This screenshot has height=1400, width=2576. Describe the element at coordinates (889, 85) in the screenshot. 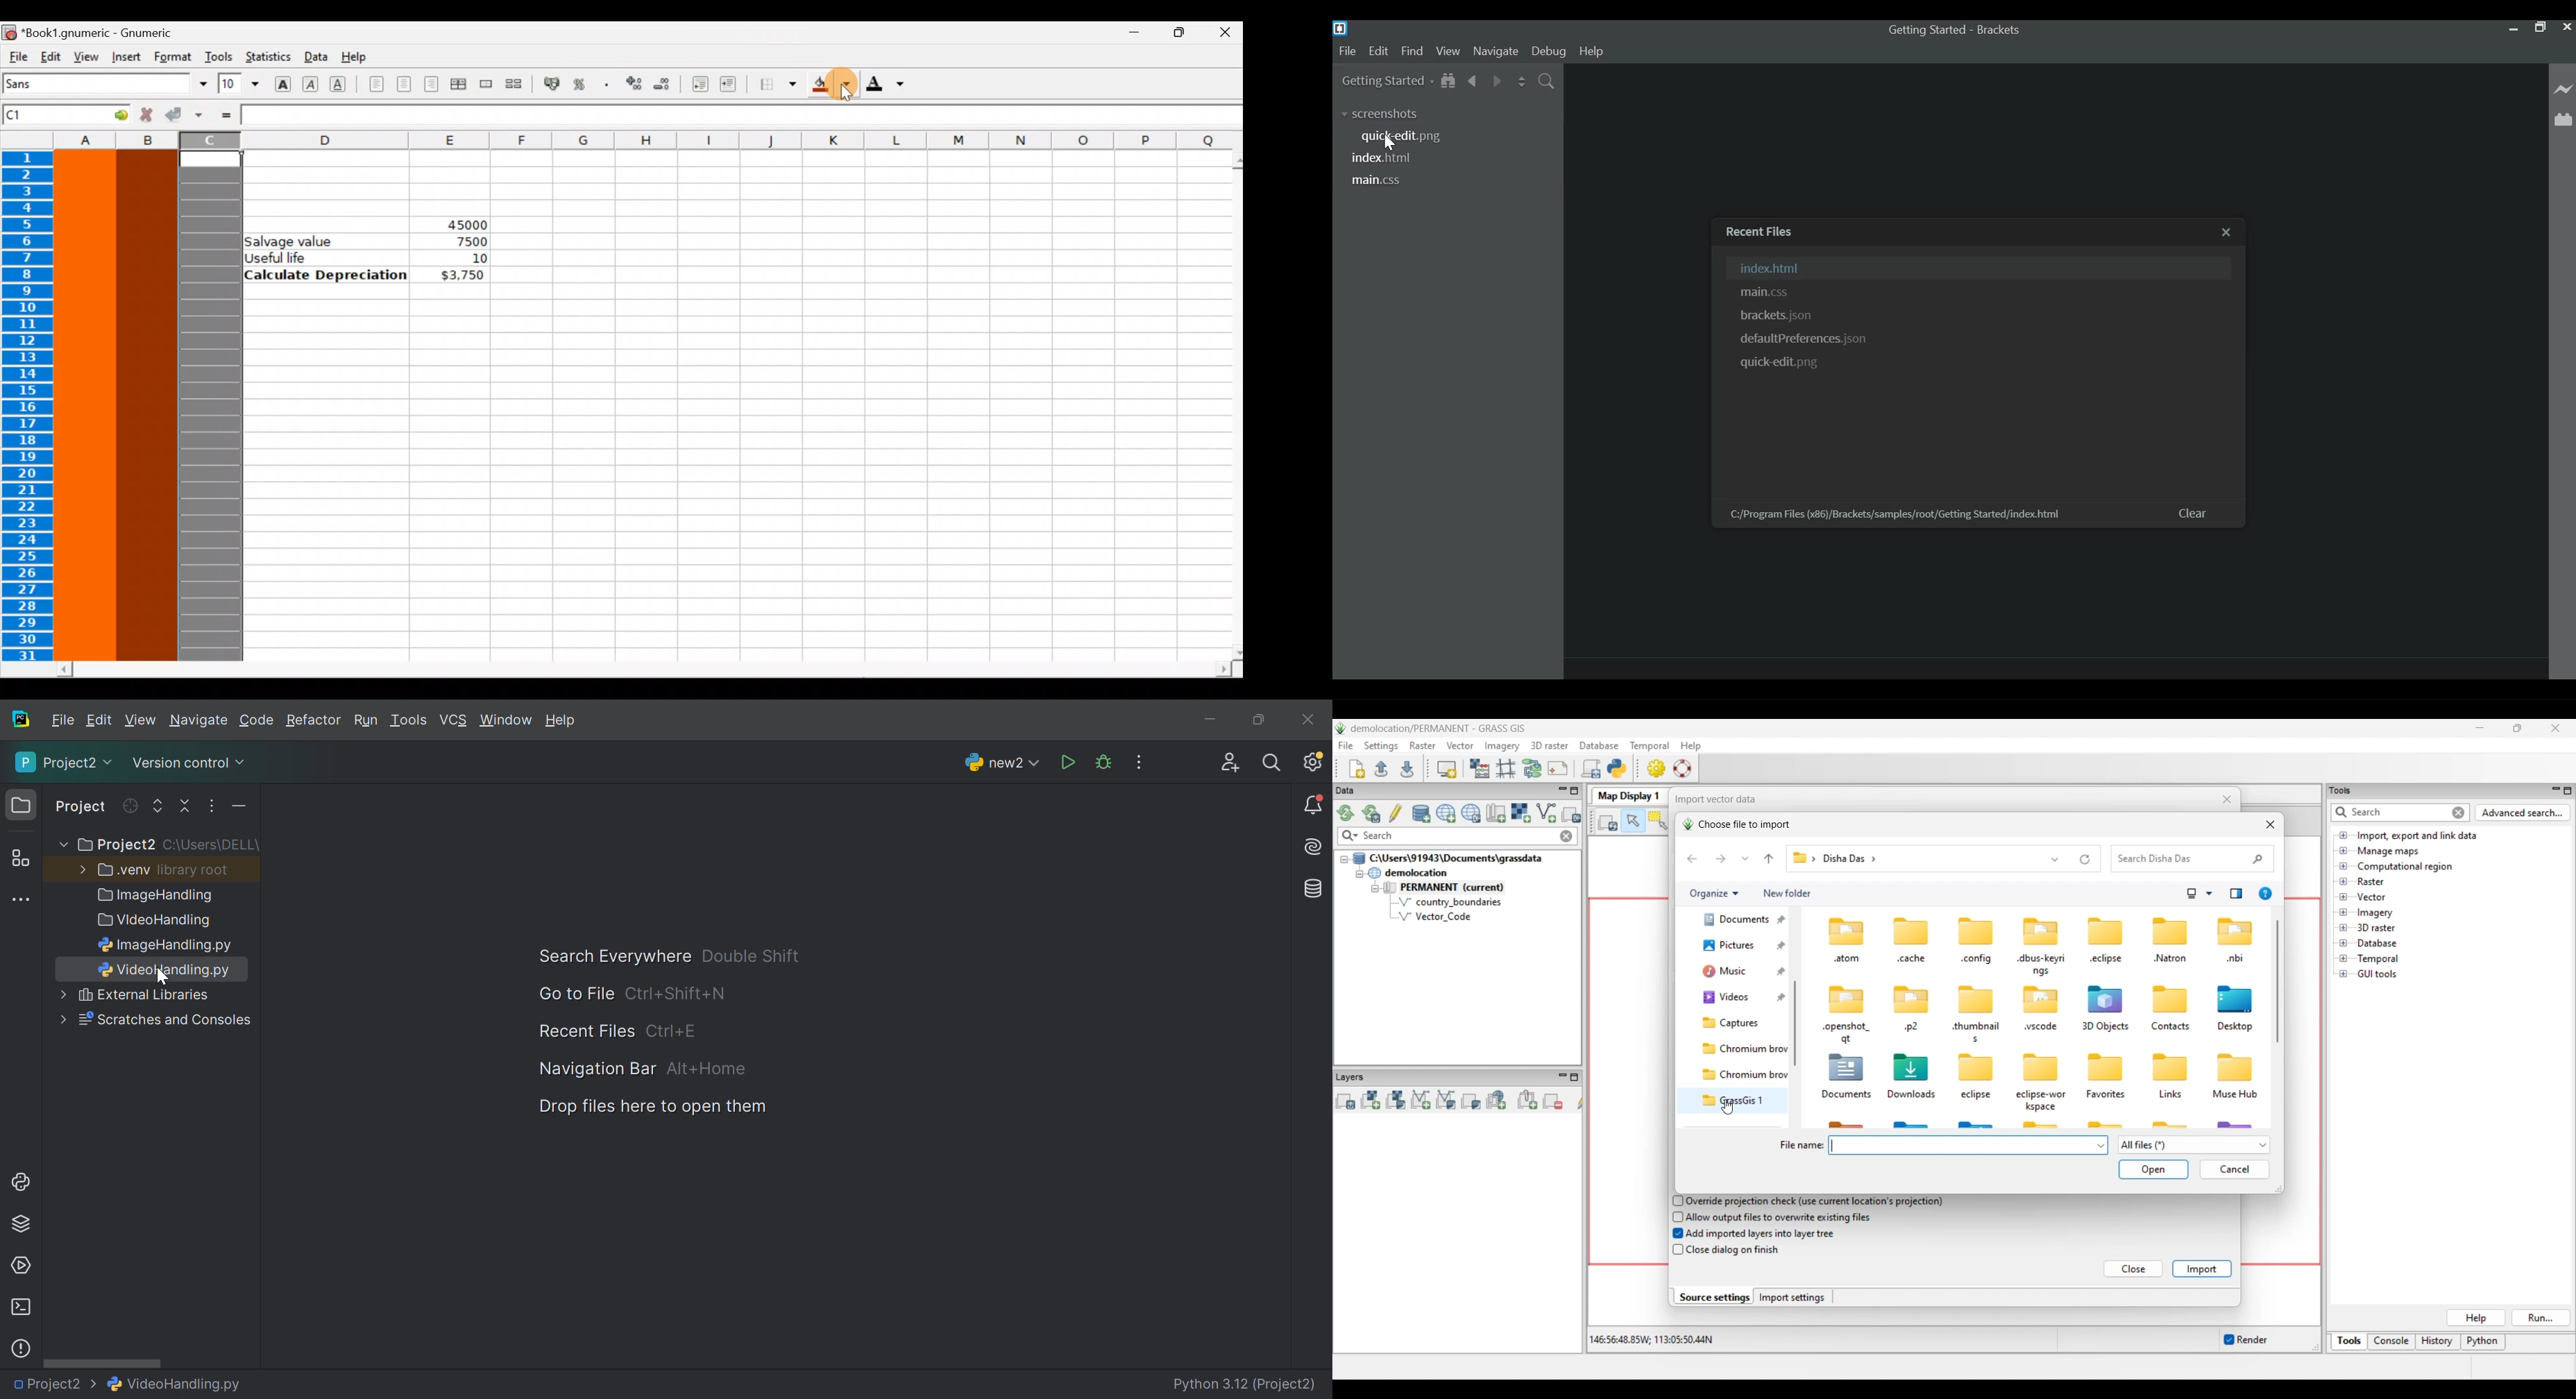

I see `Foreground` at that location.